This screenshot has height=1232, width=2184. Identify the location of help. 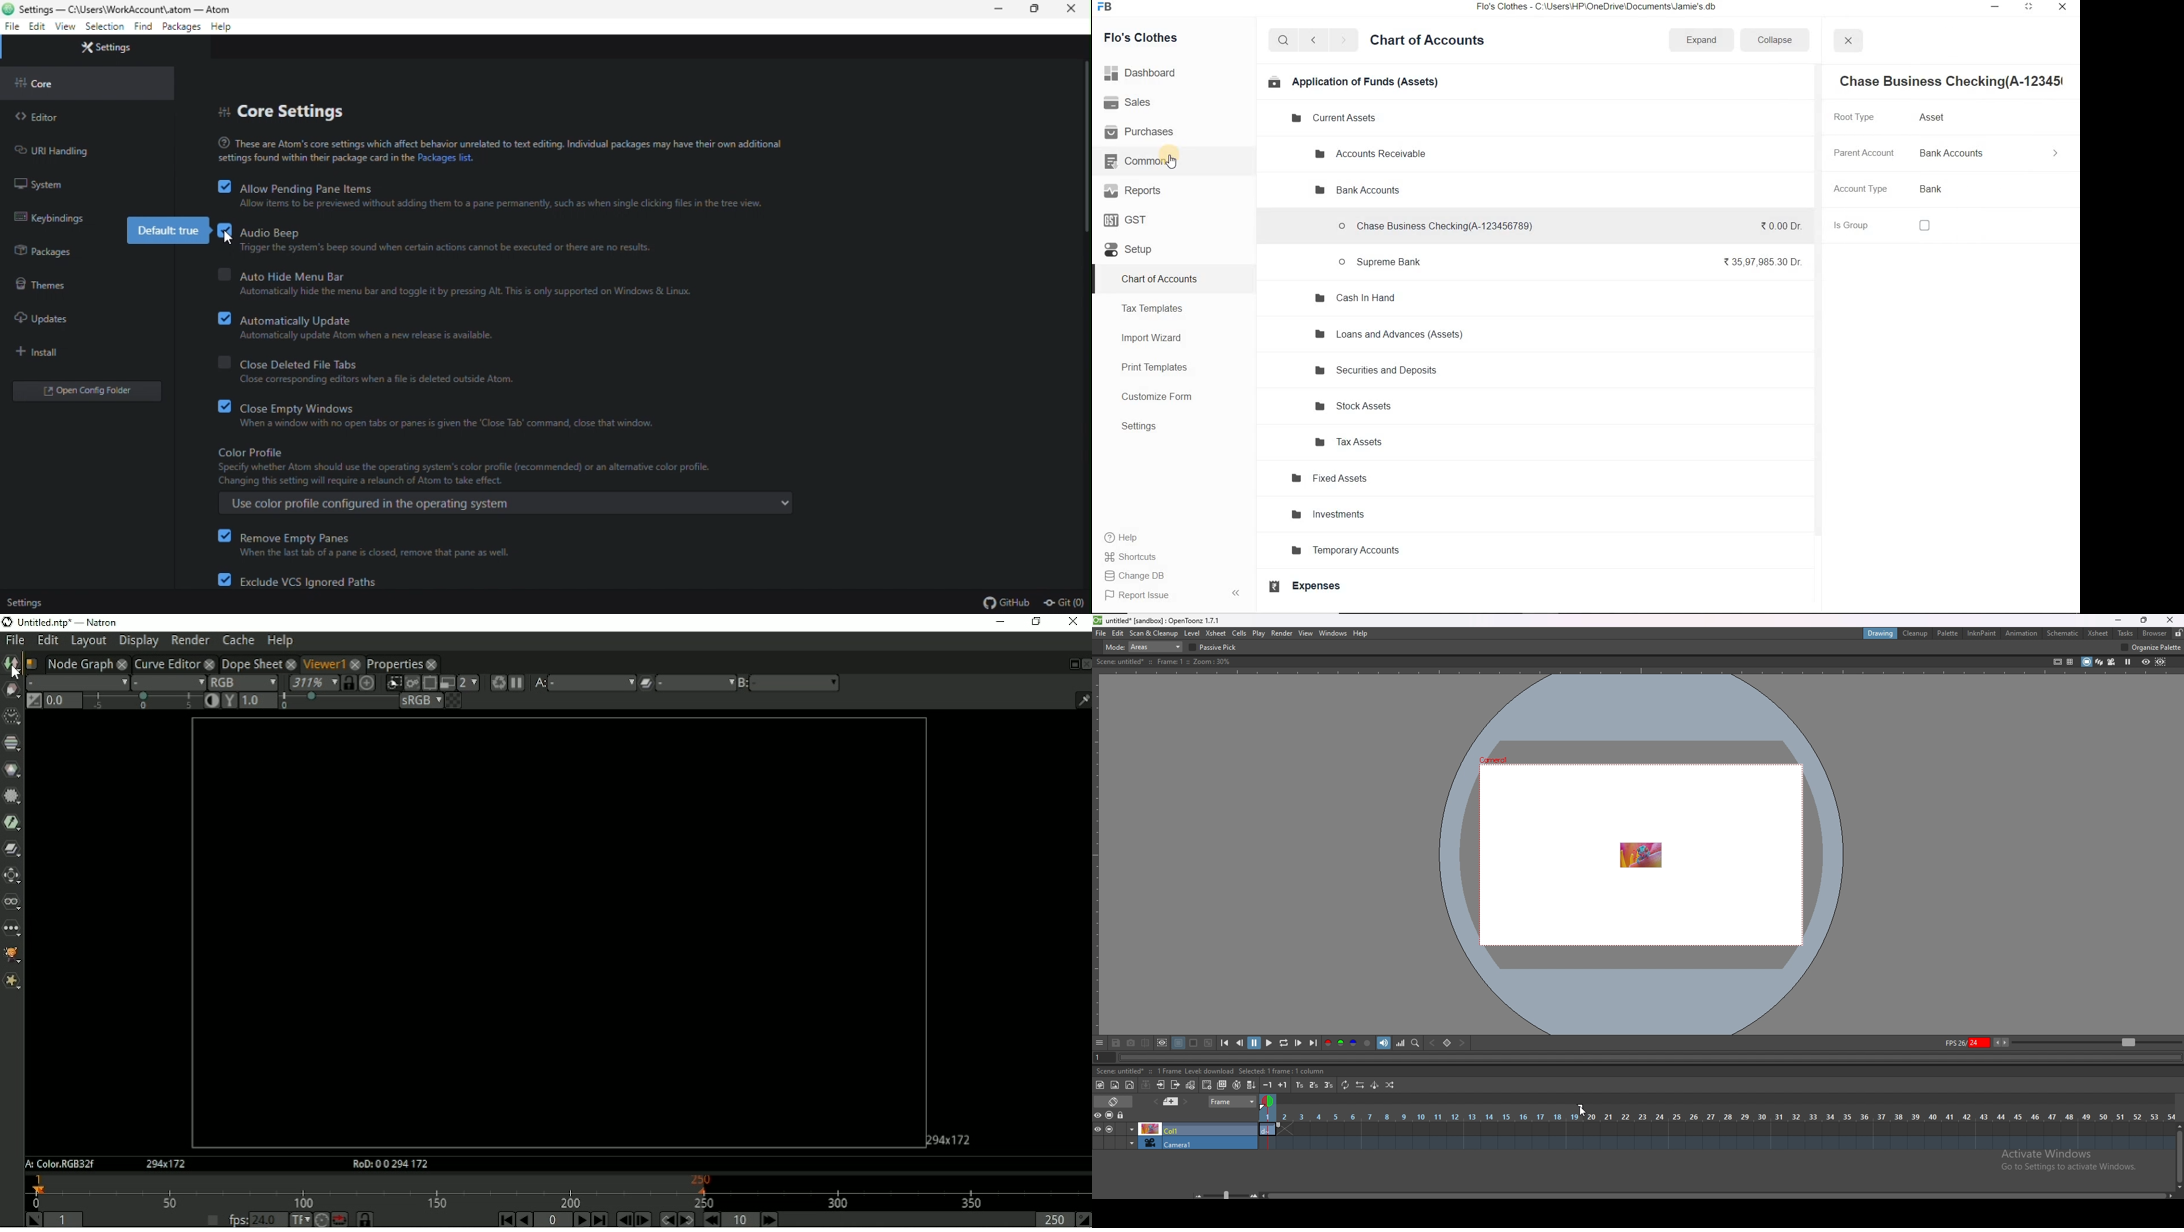
(1121, 538).